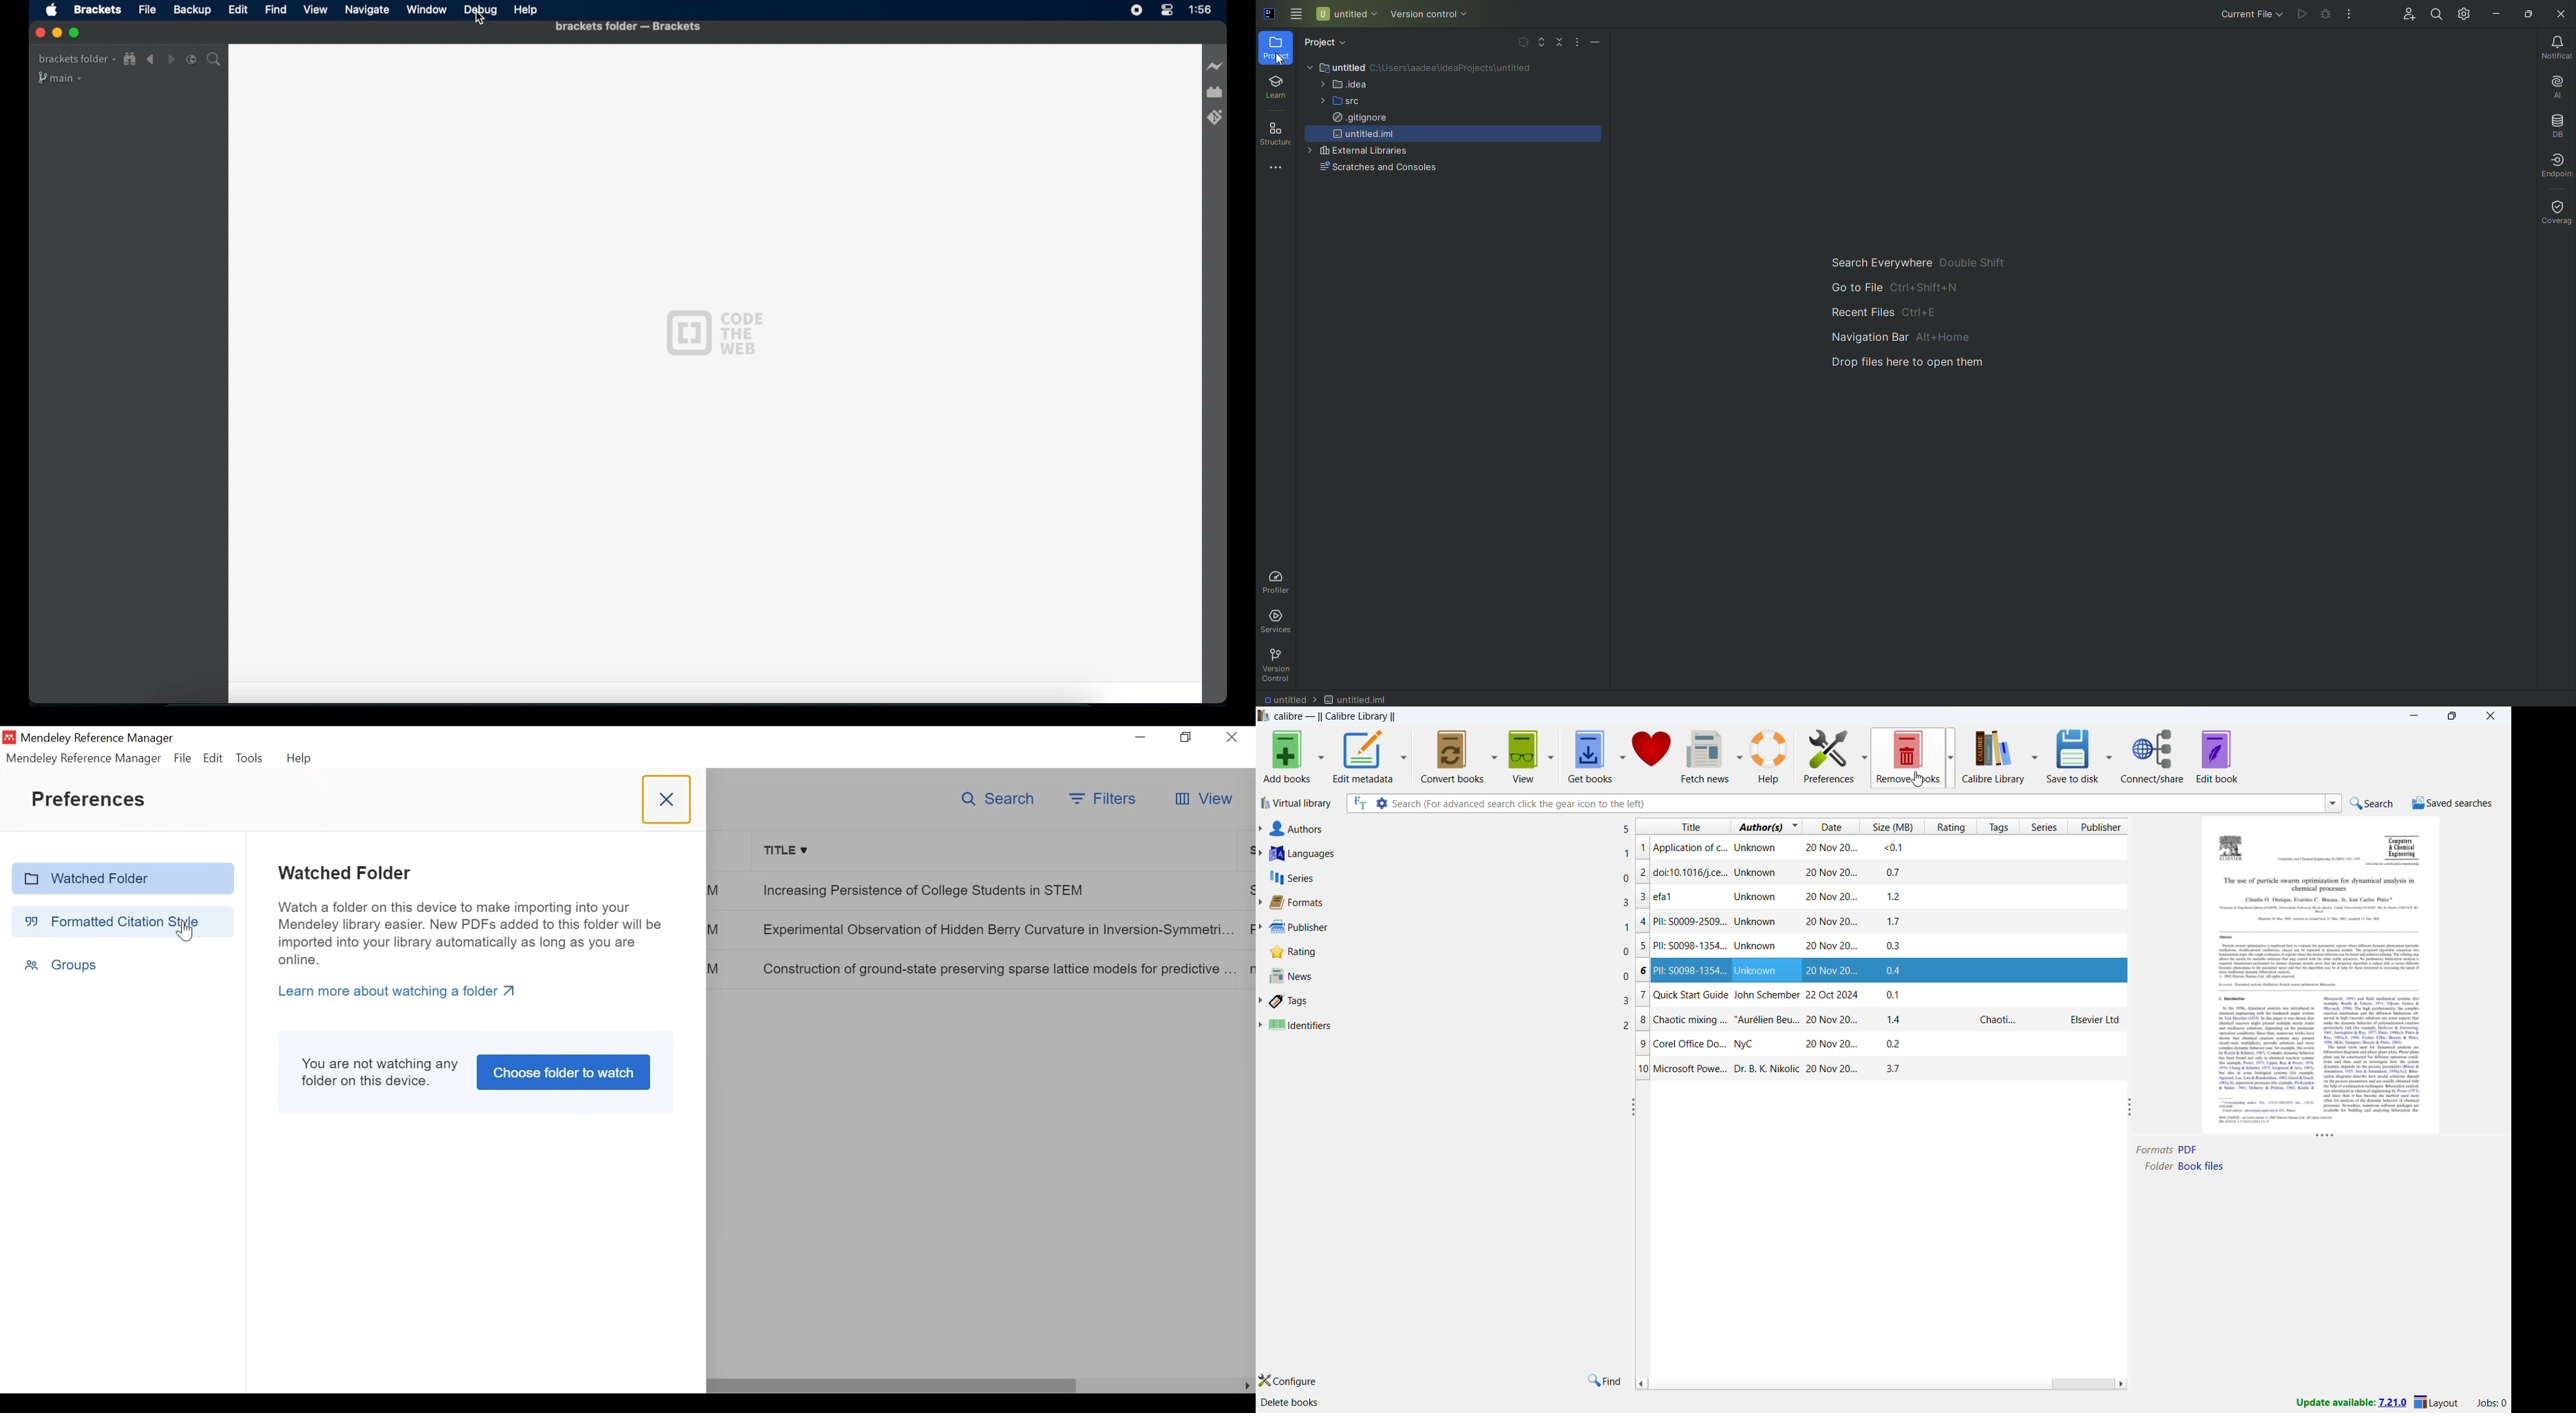 The image size is (2576, 1428). What do you see at coordinates (481, 20) in the screenshot?
I see `Cursor` at bounding box center [481, 20].